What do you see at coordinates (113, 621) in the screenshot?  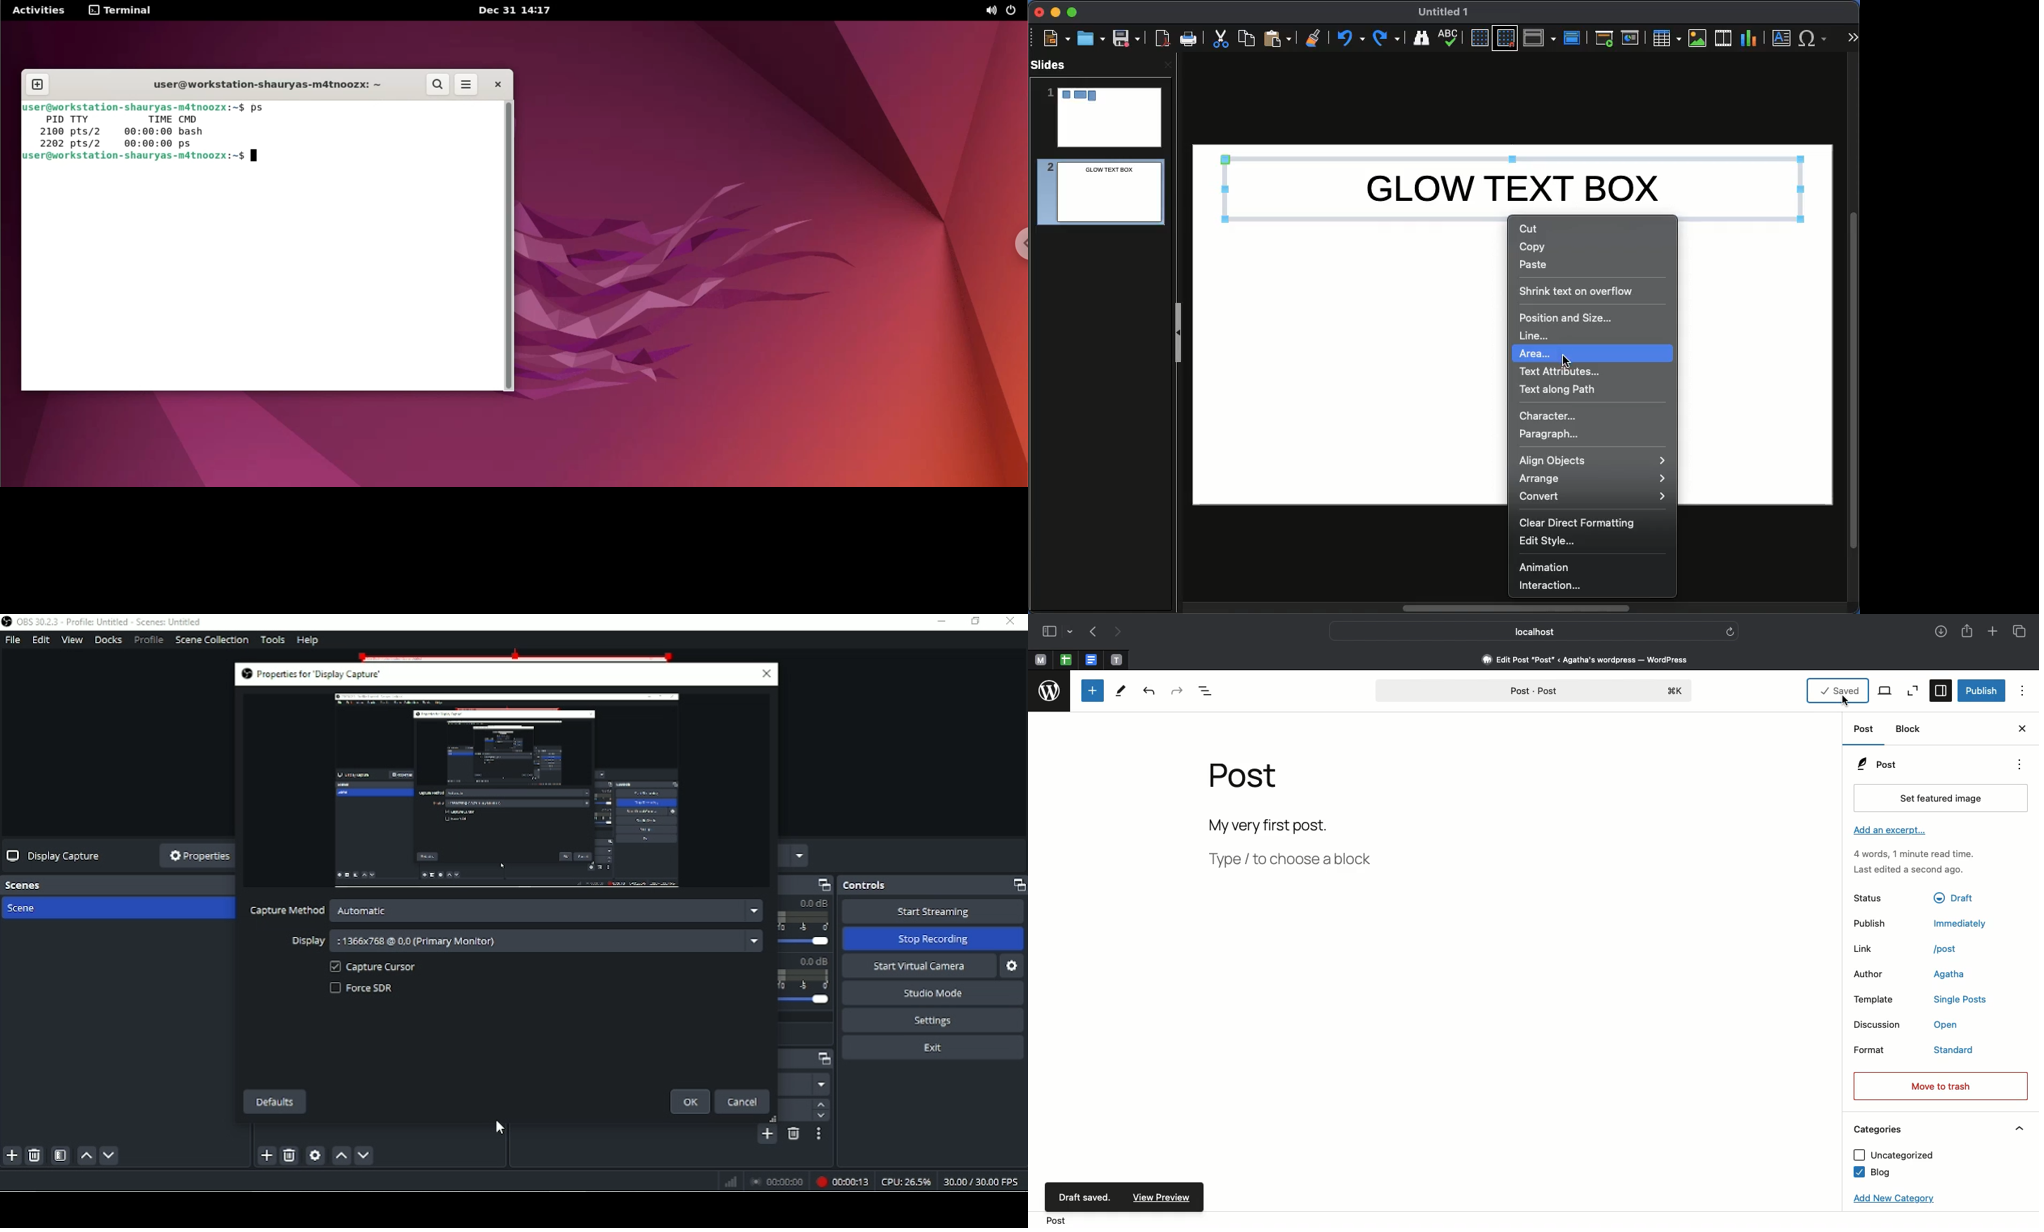 I see `OBS 30.2.3 - Profile: Untitled - Scenes: Untitled` at bounding box center [113, 621].